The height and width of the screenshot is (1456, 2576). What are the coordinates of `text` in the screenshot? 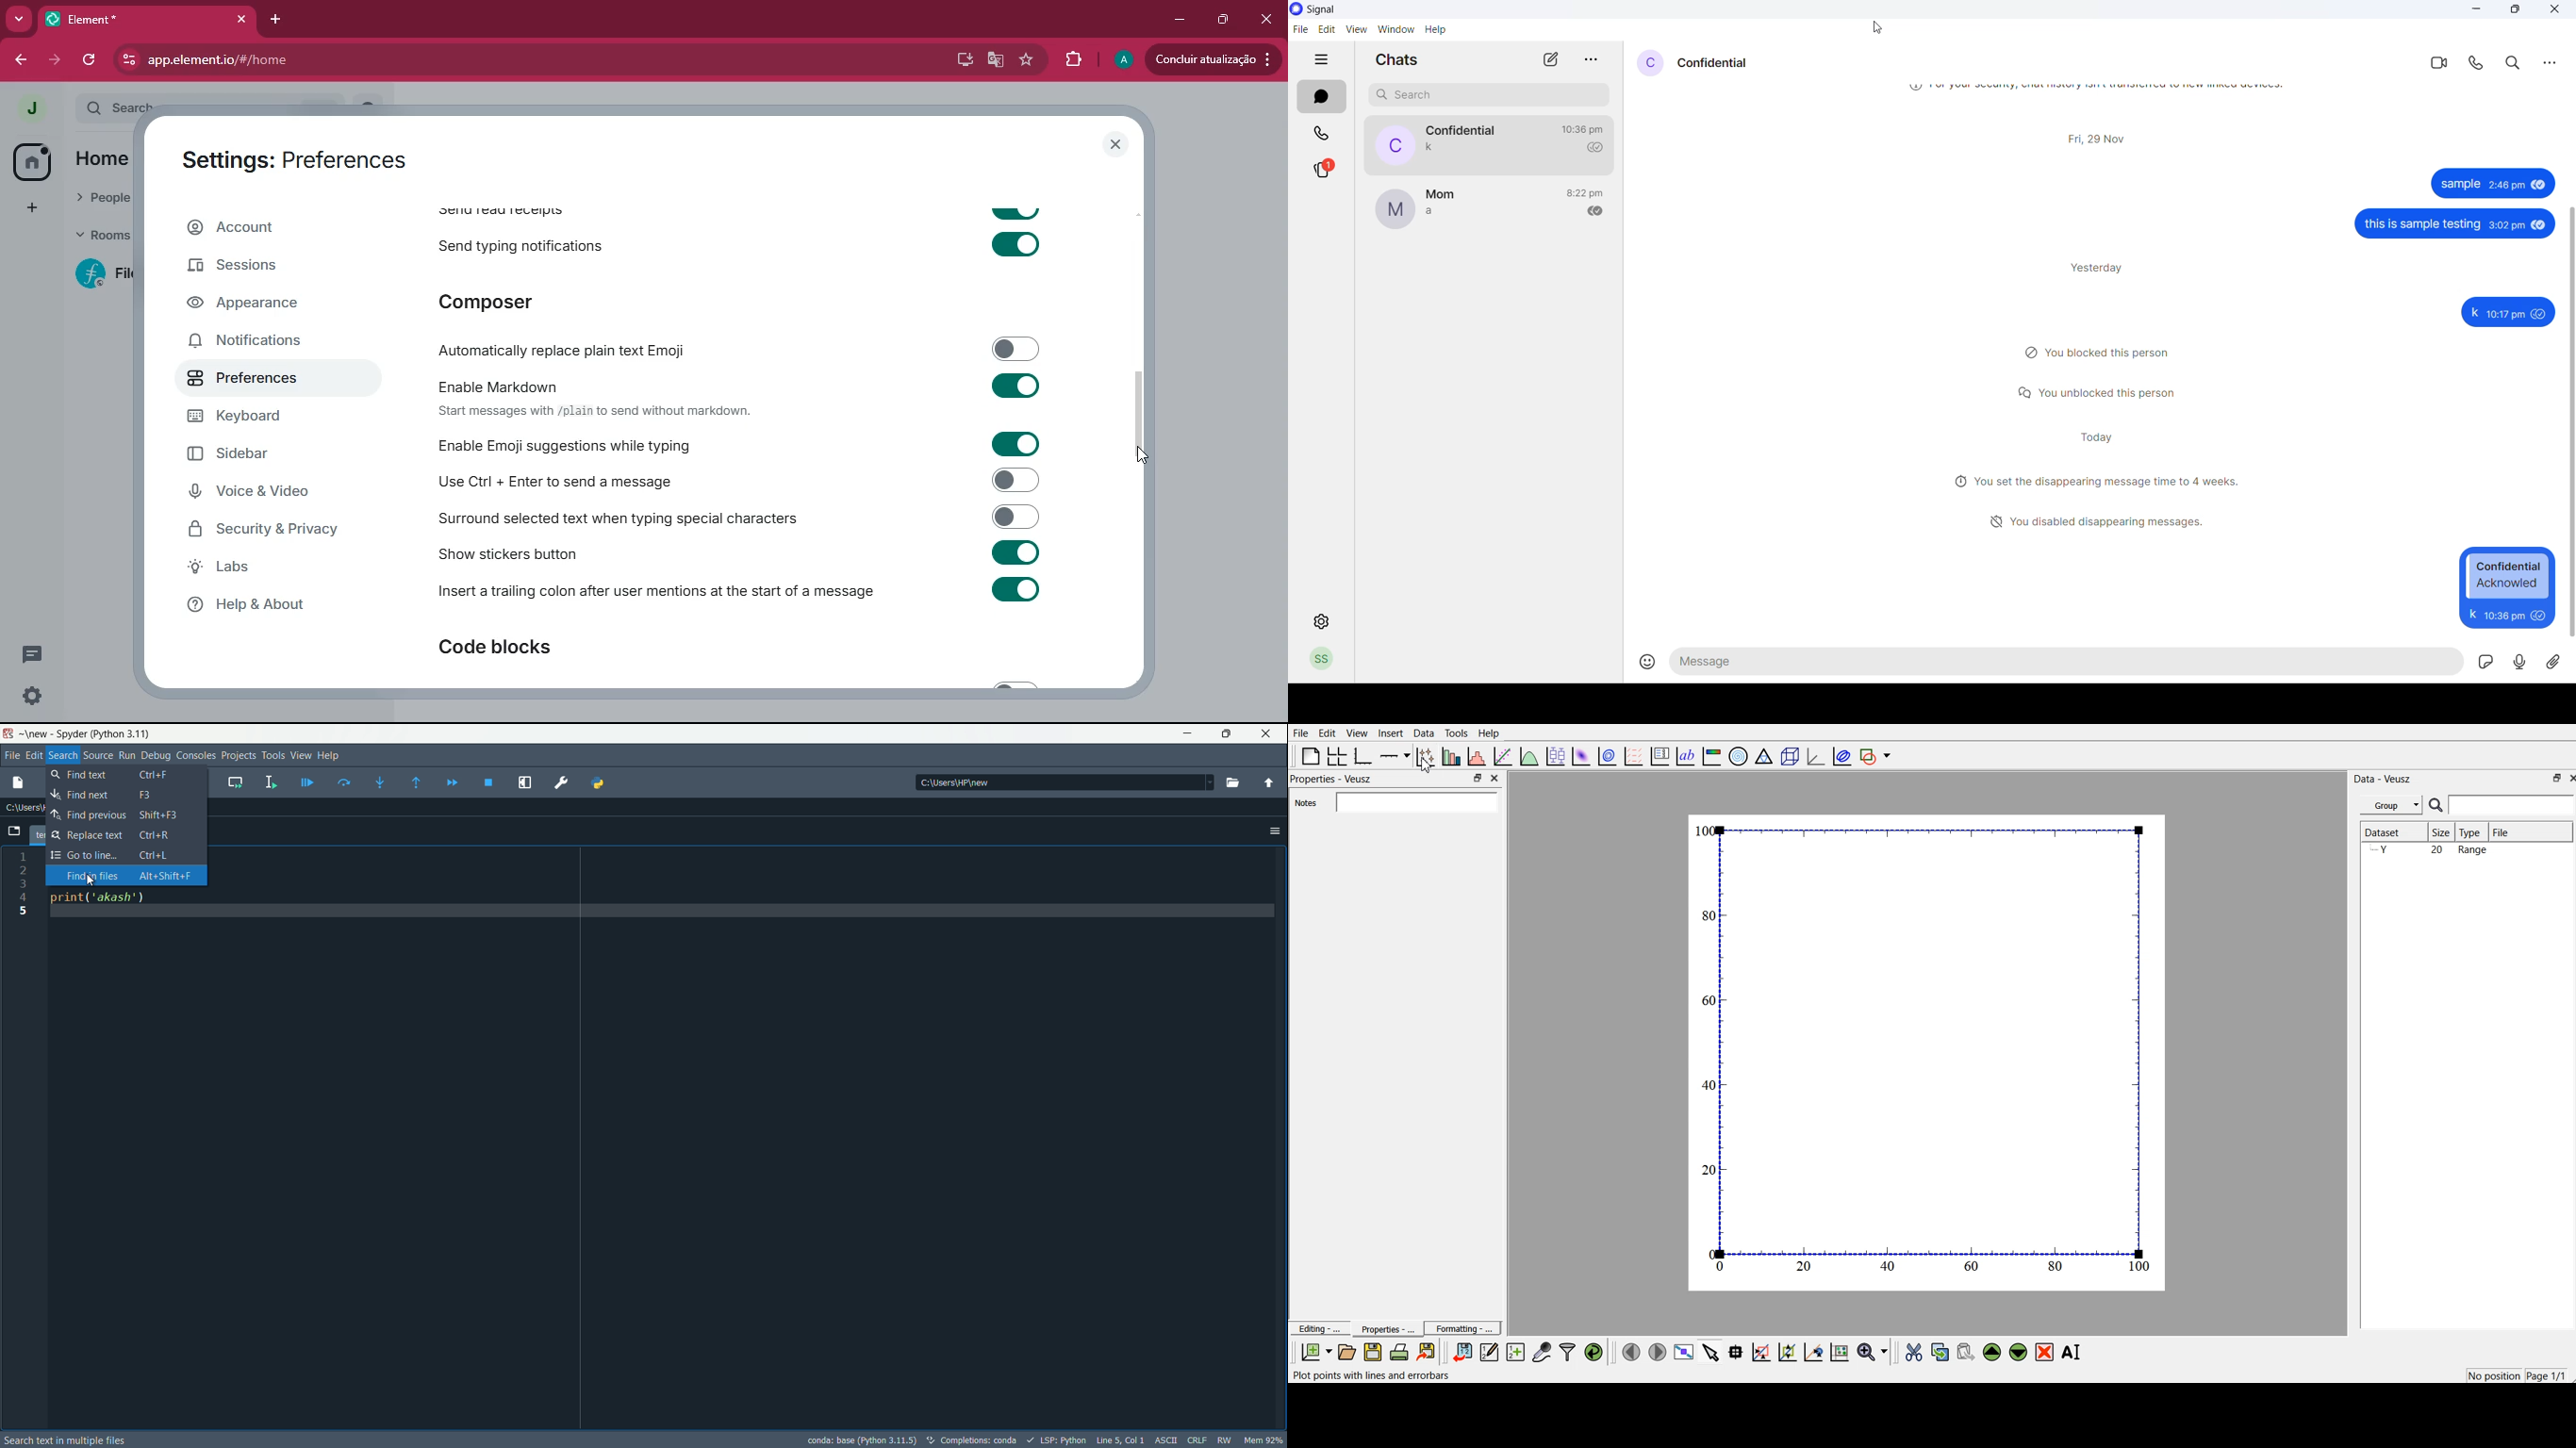 It's located at (970, 1440).